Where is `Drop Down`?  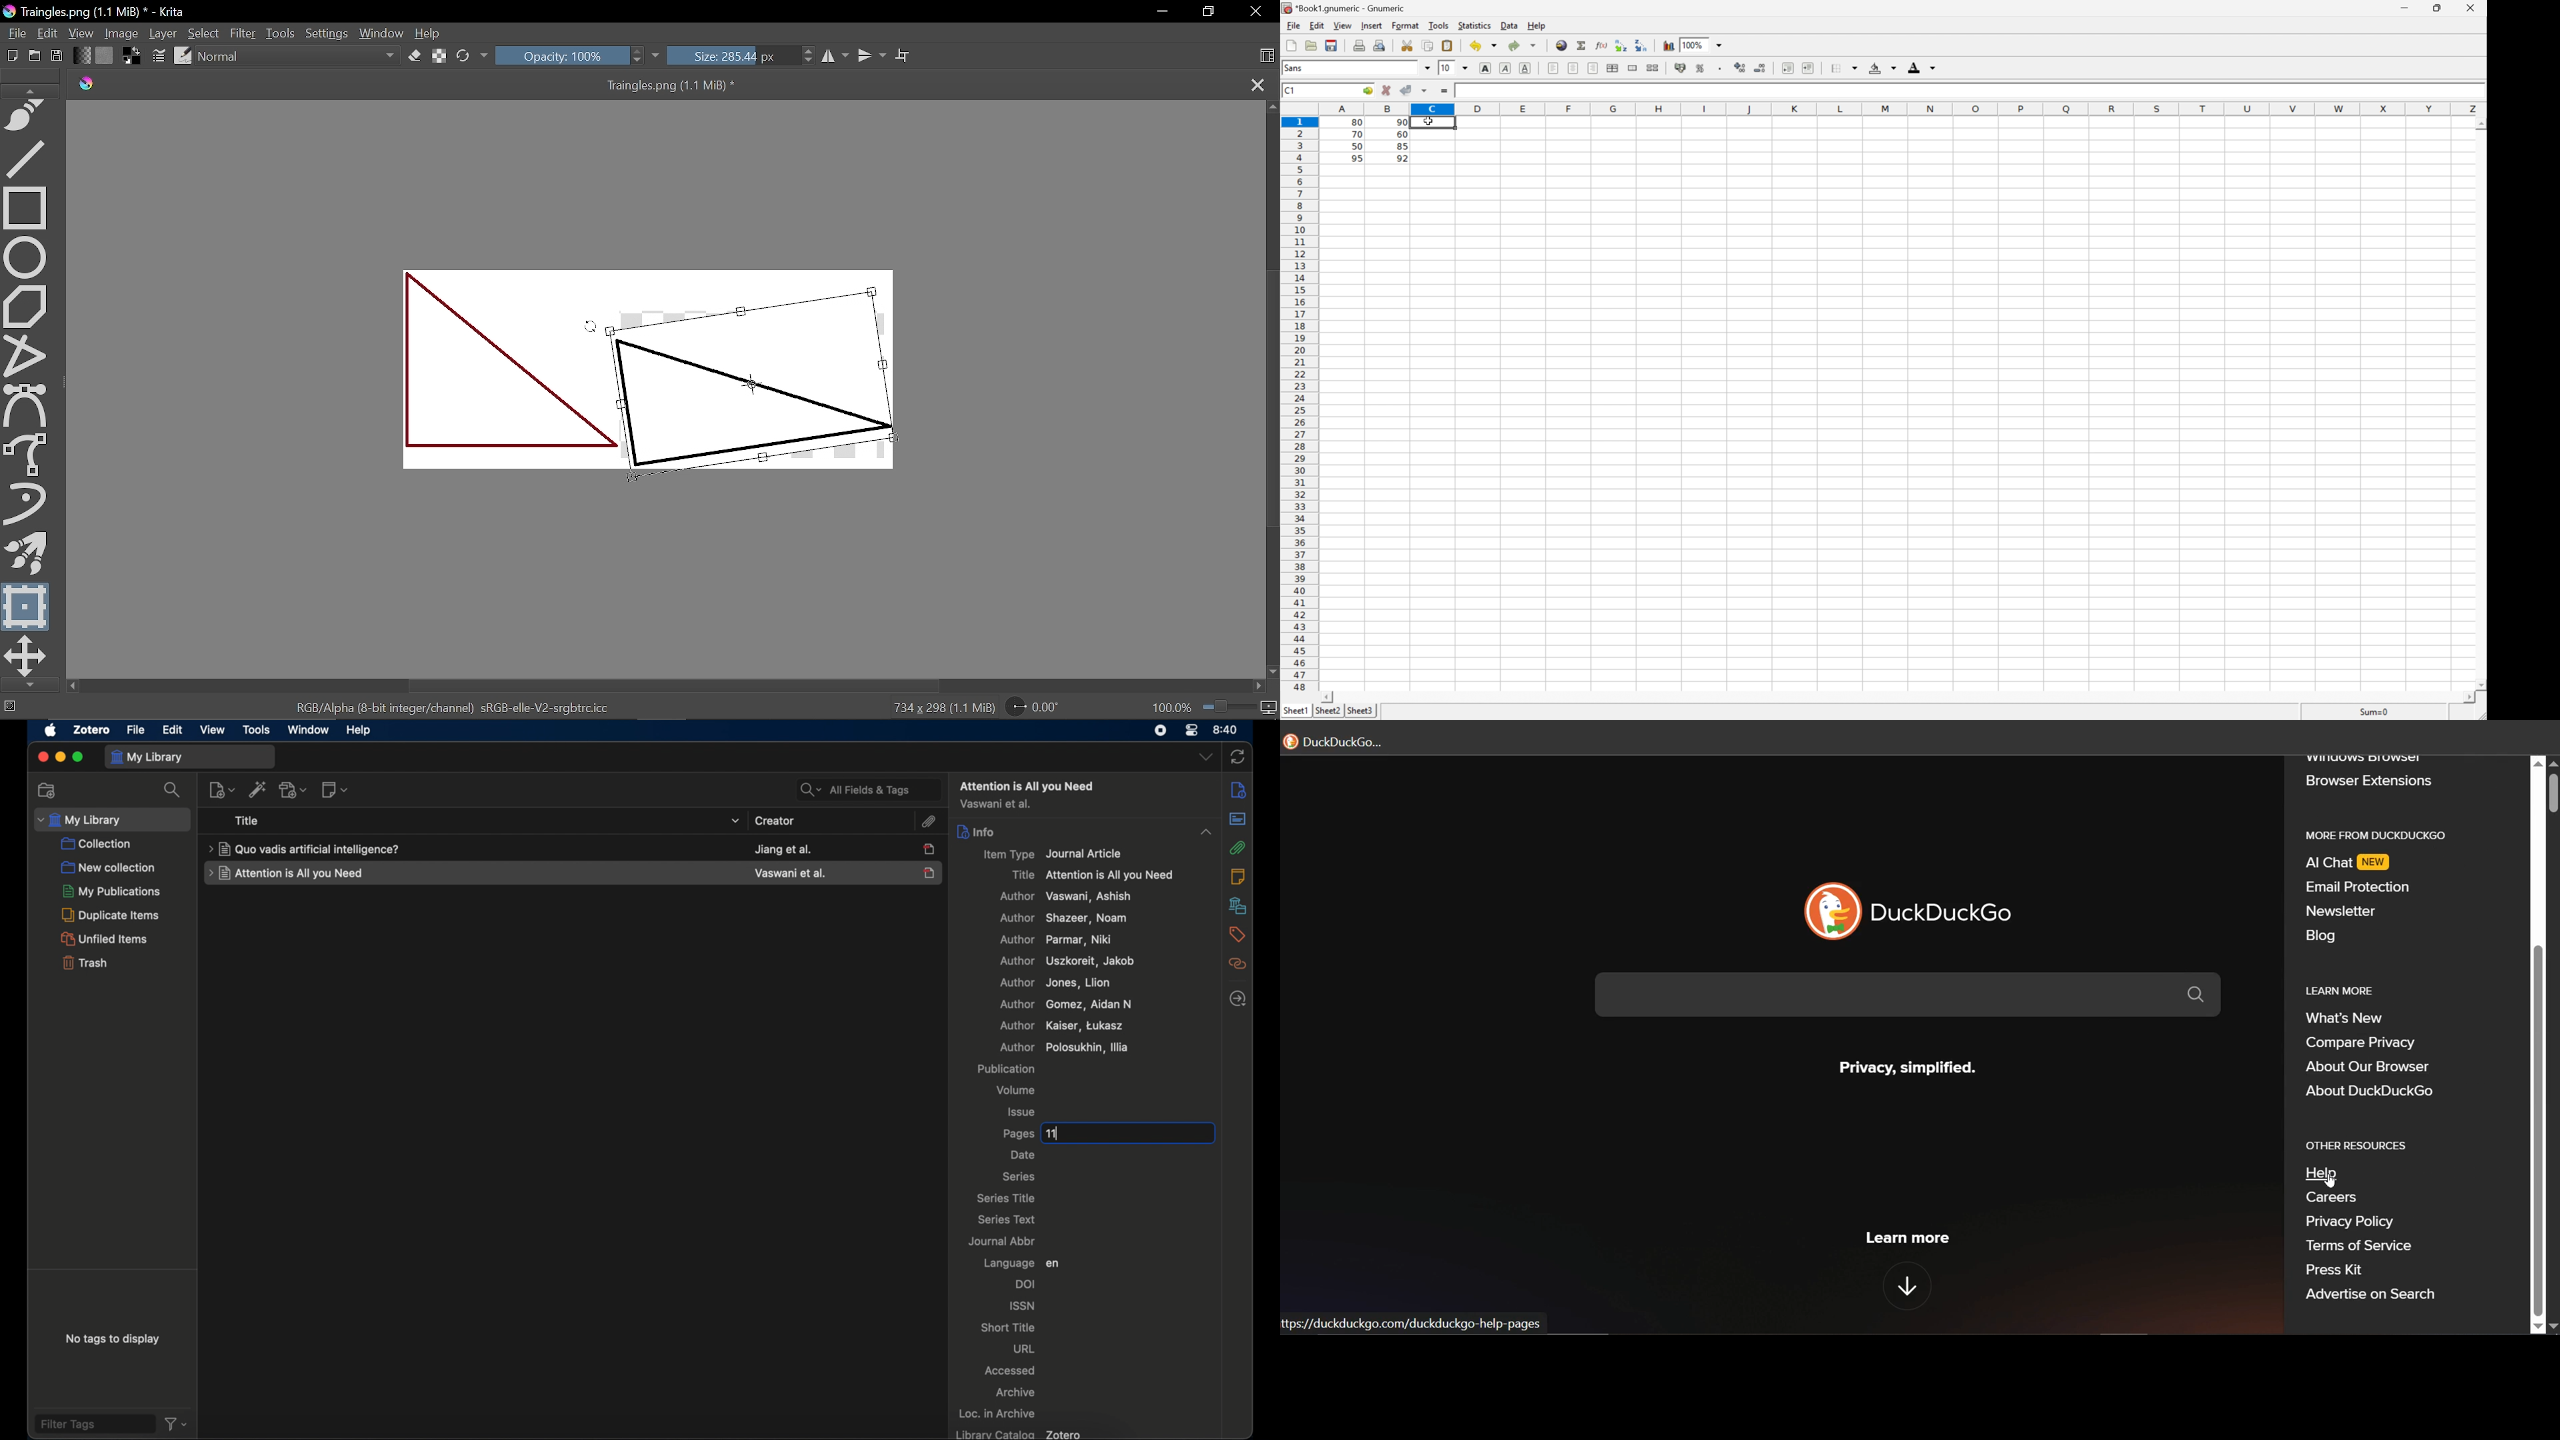
Drop Down is located at coordinates (1468, 68).